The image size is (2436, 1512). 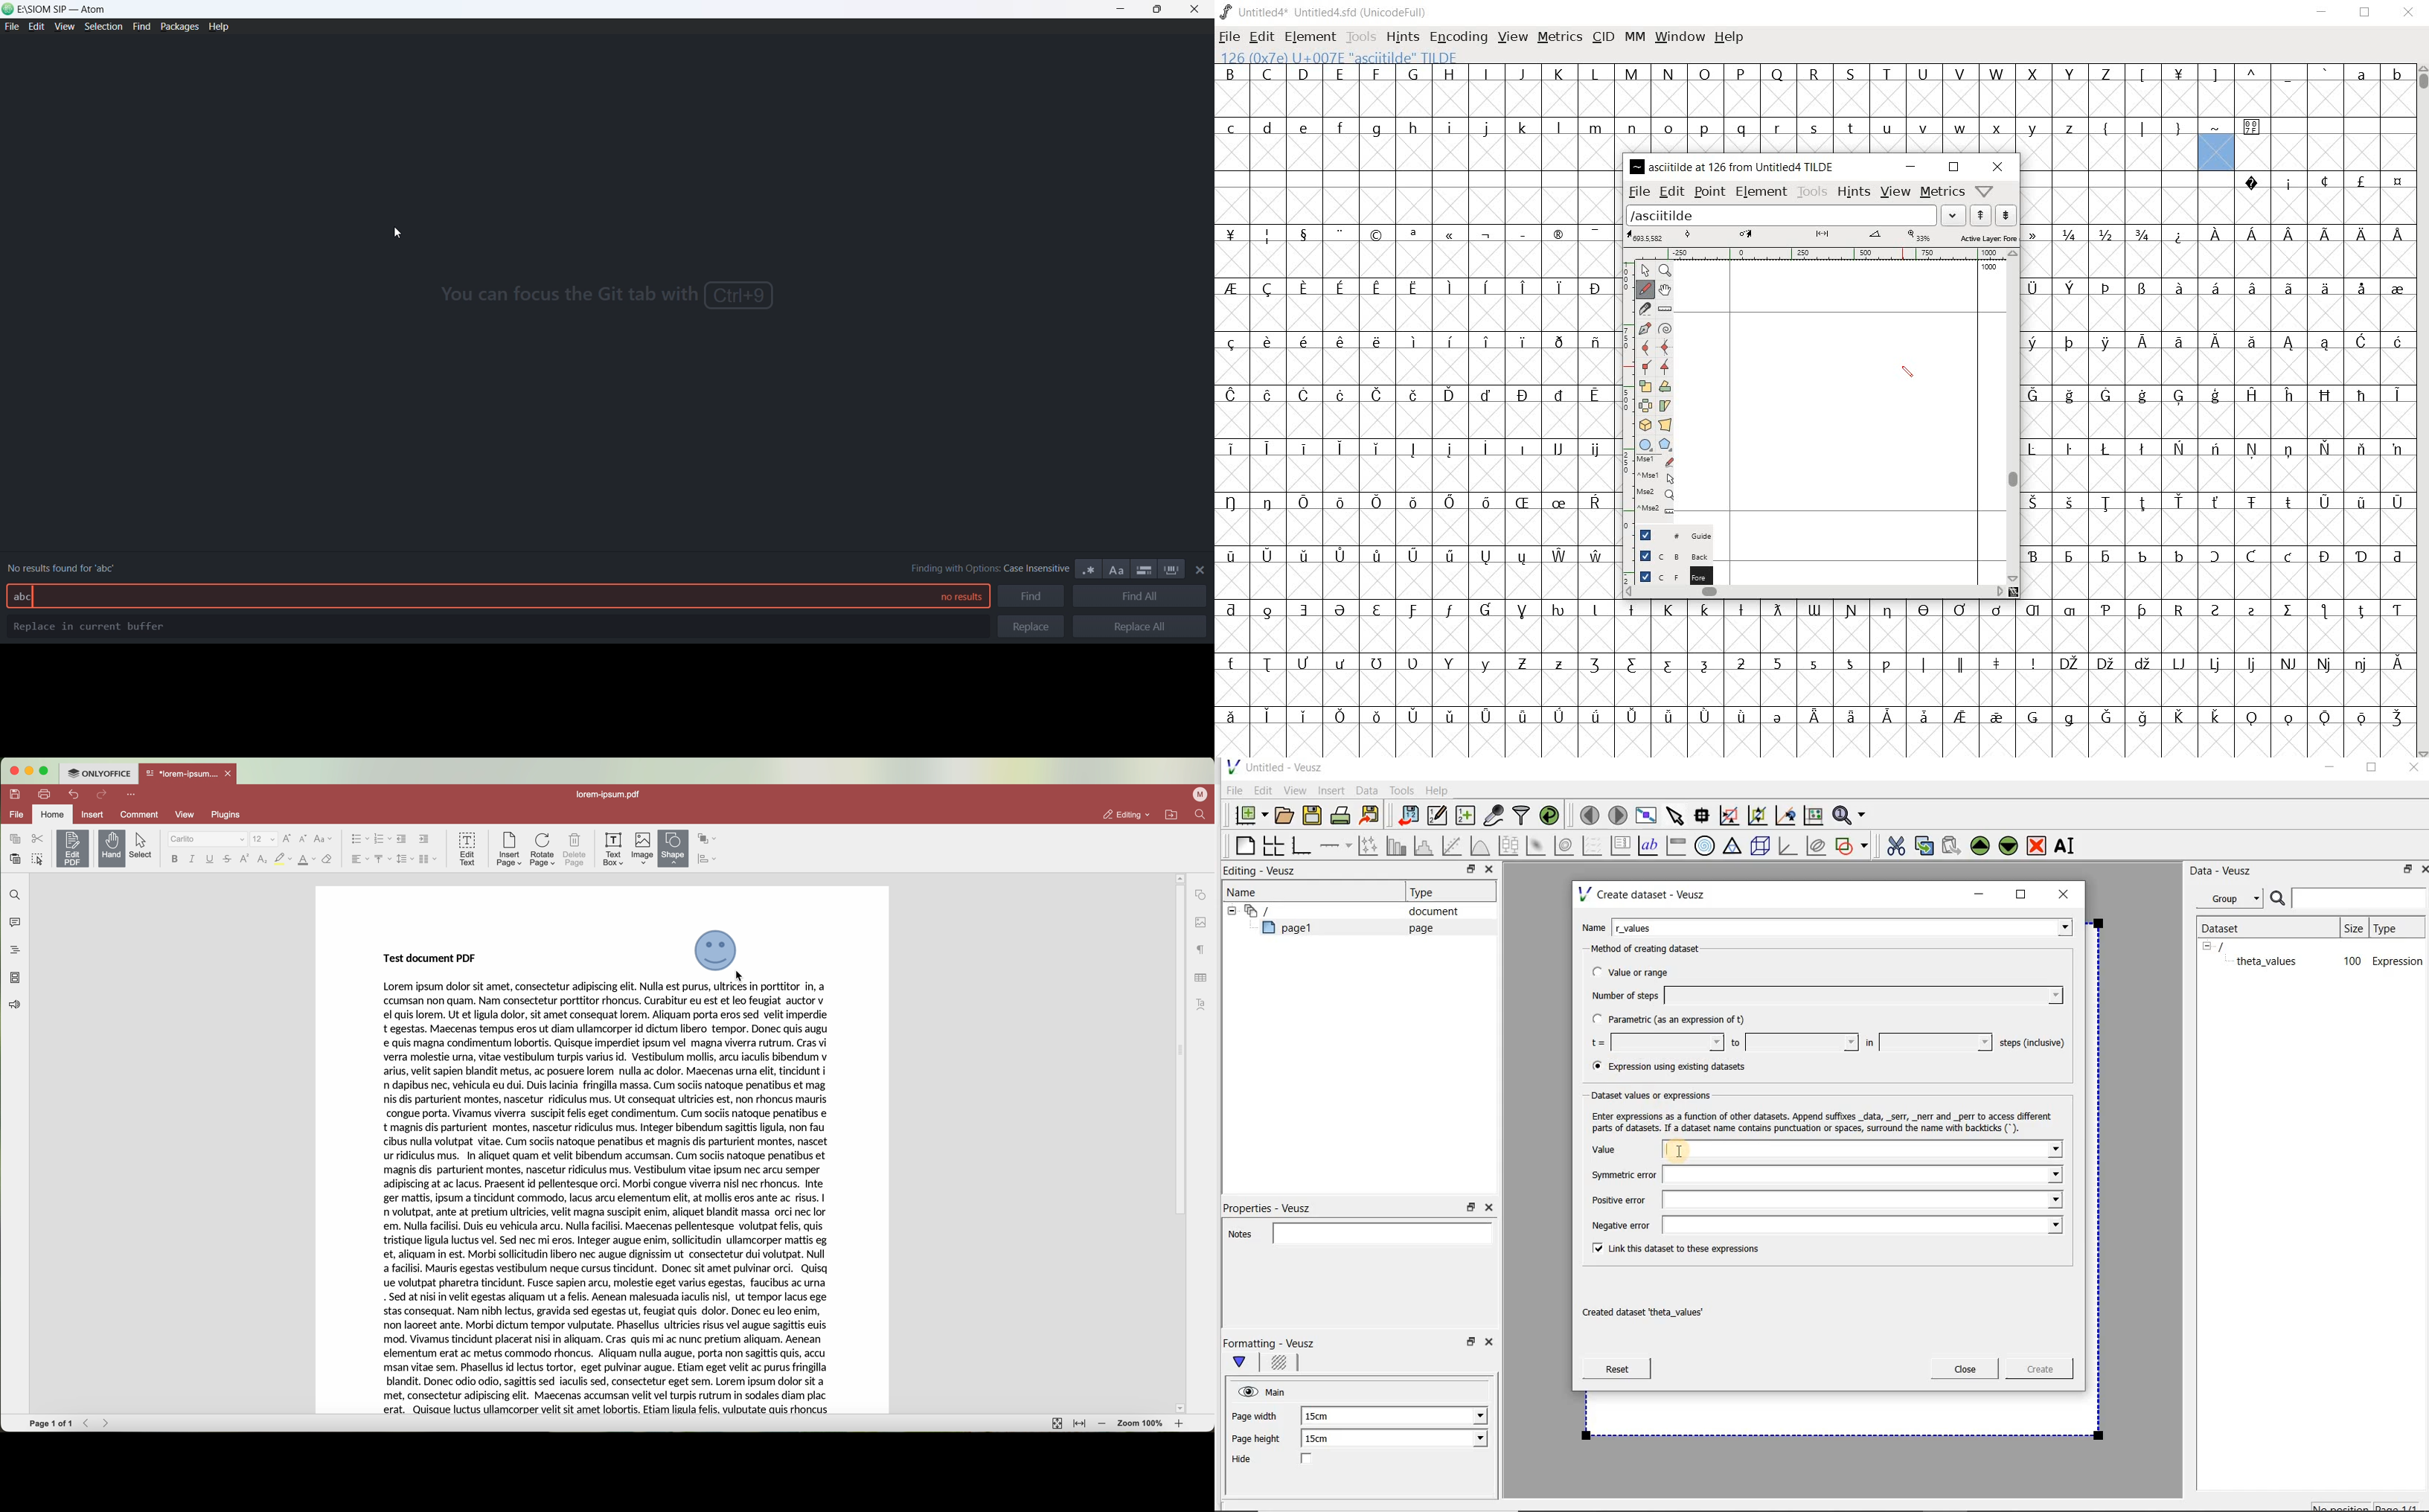 I want to click on Rotate the selection, so click(x=1664, y=388).